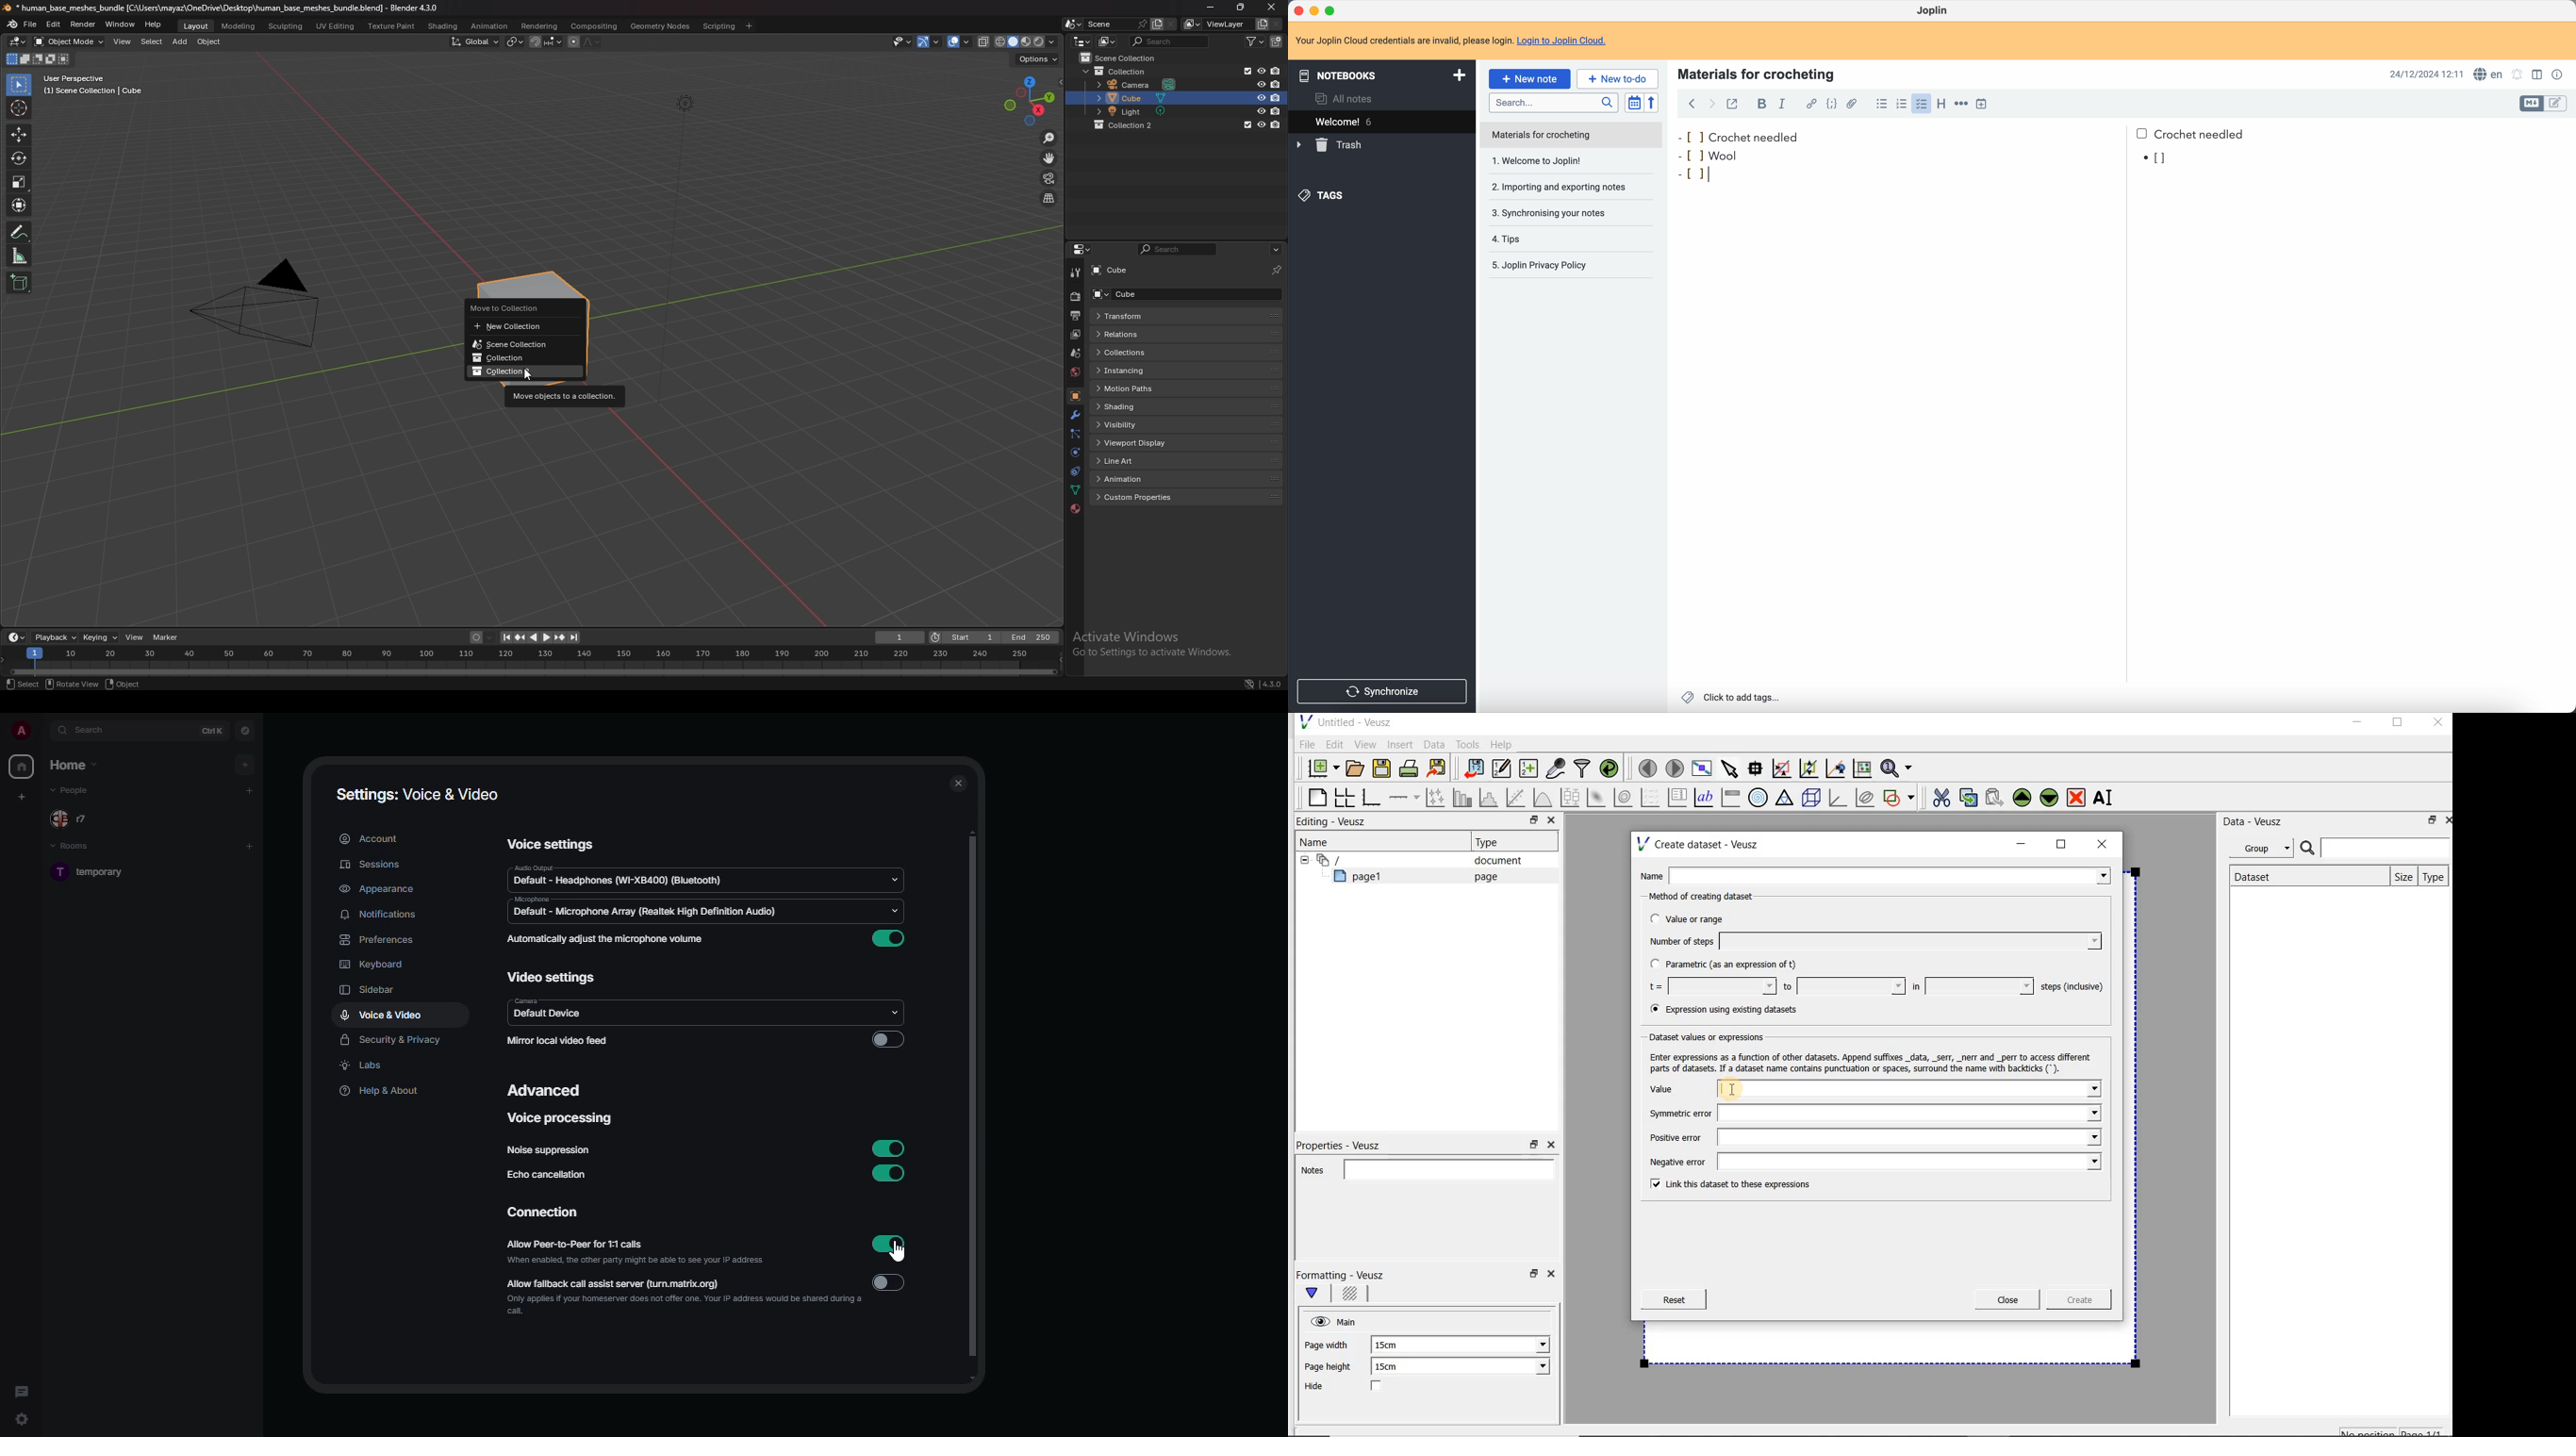 This screenshot has width=2576, height=1456. Describe the element at coordinates (2427, 74) in the screenshot. I see `date and hour` at that location.